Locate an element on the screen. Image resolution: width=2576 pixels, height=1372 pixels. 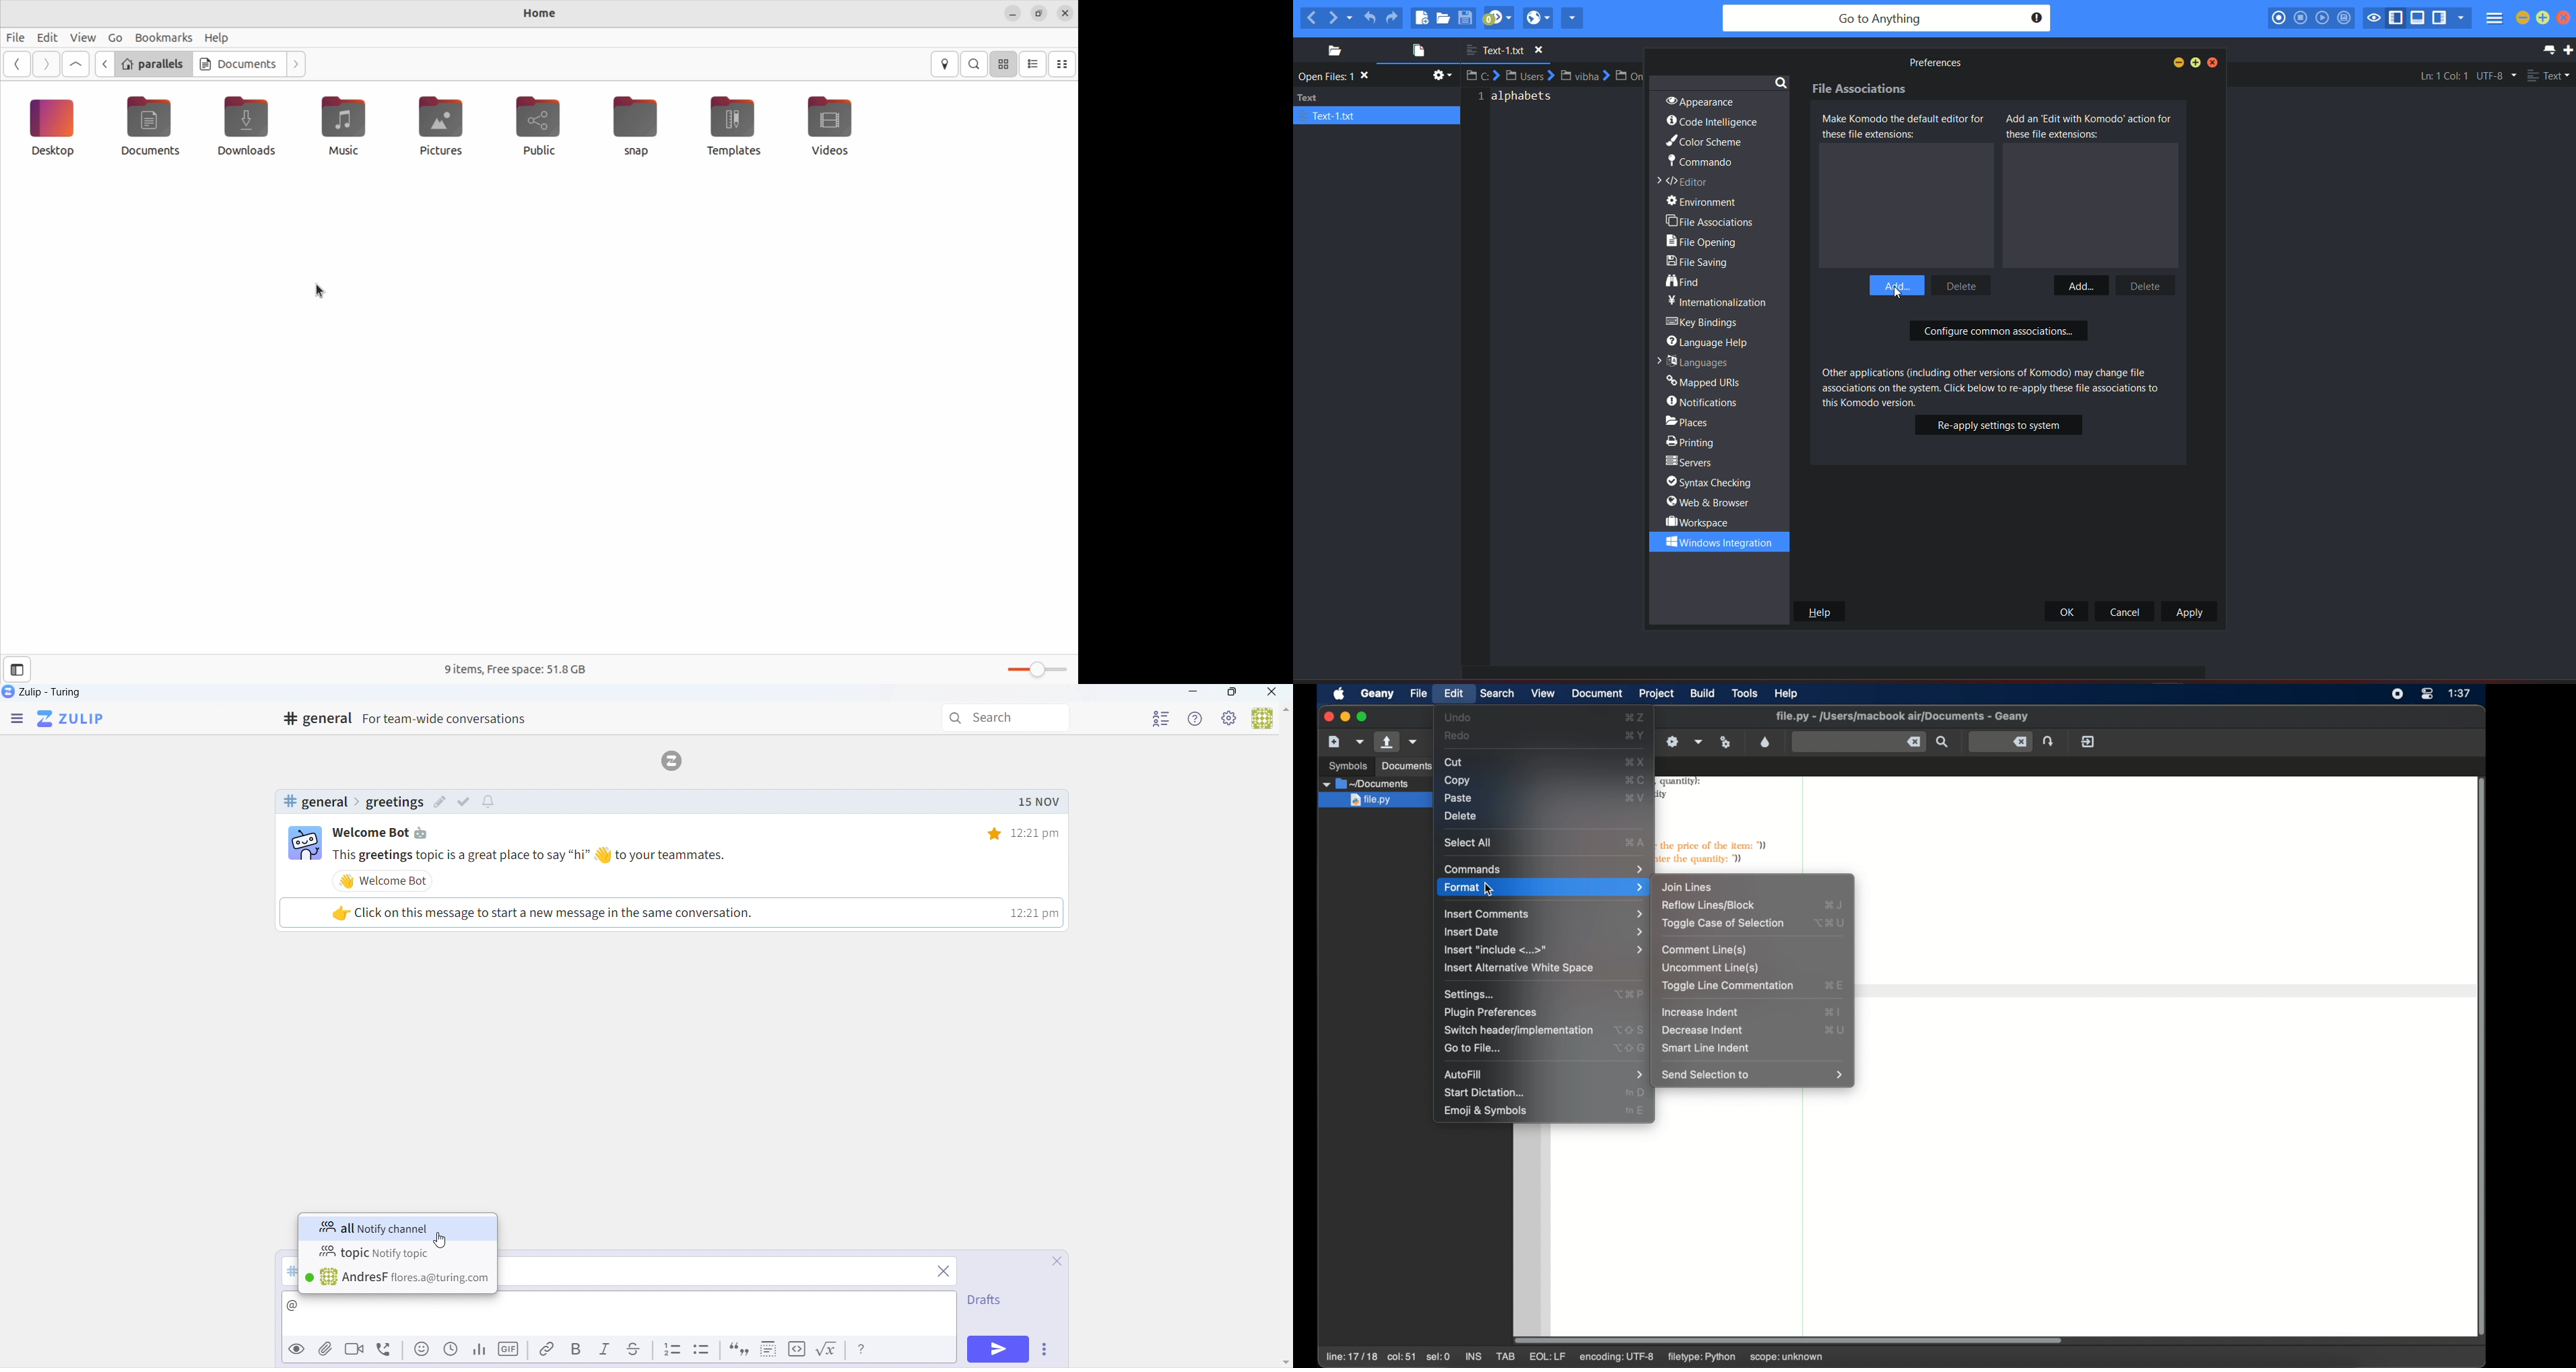
date is located at coordinates (1038, 802).